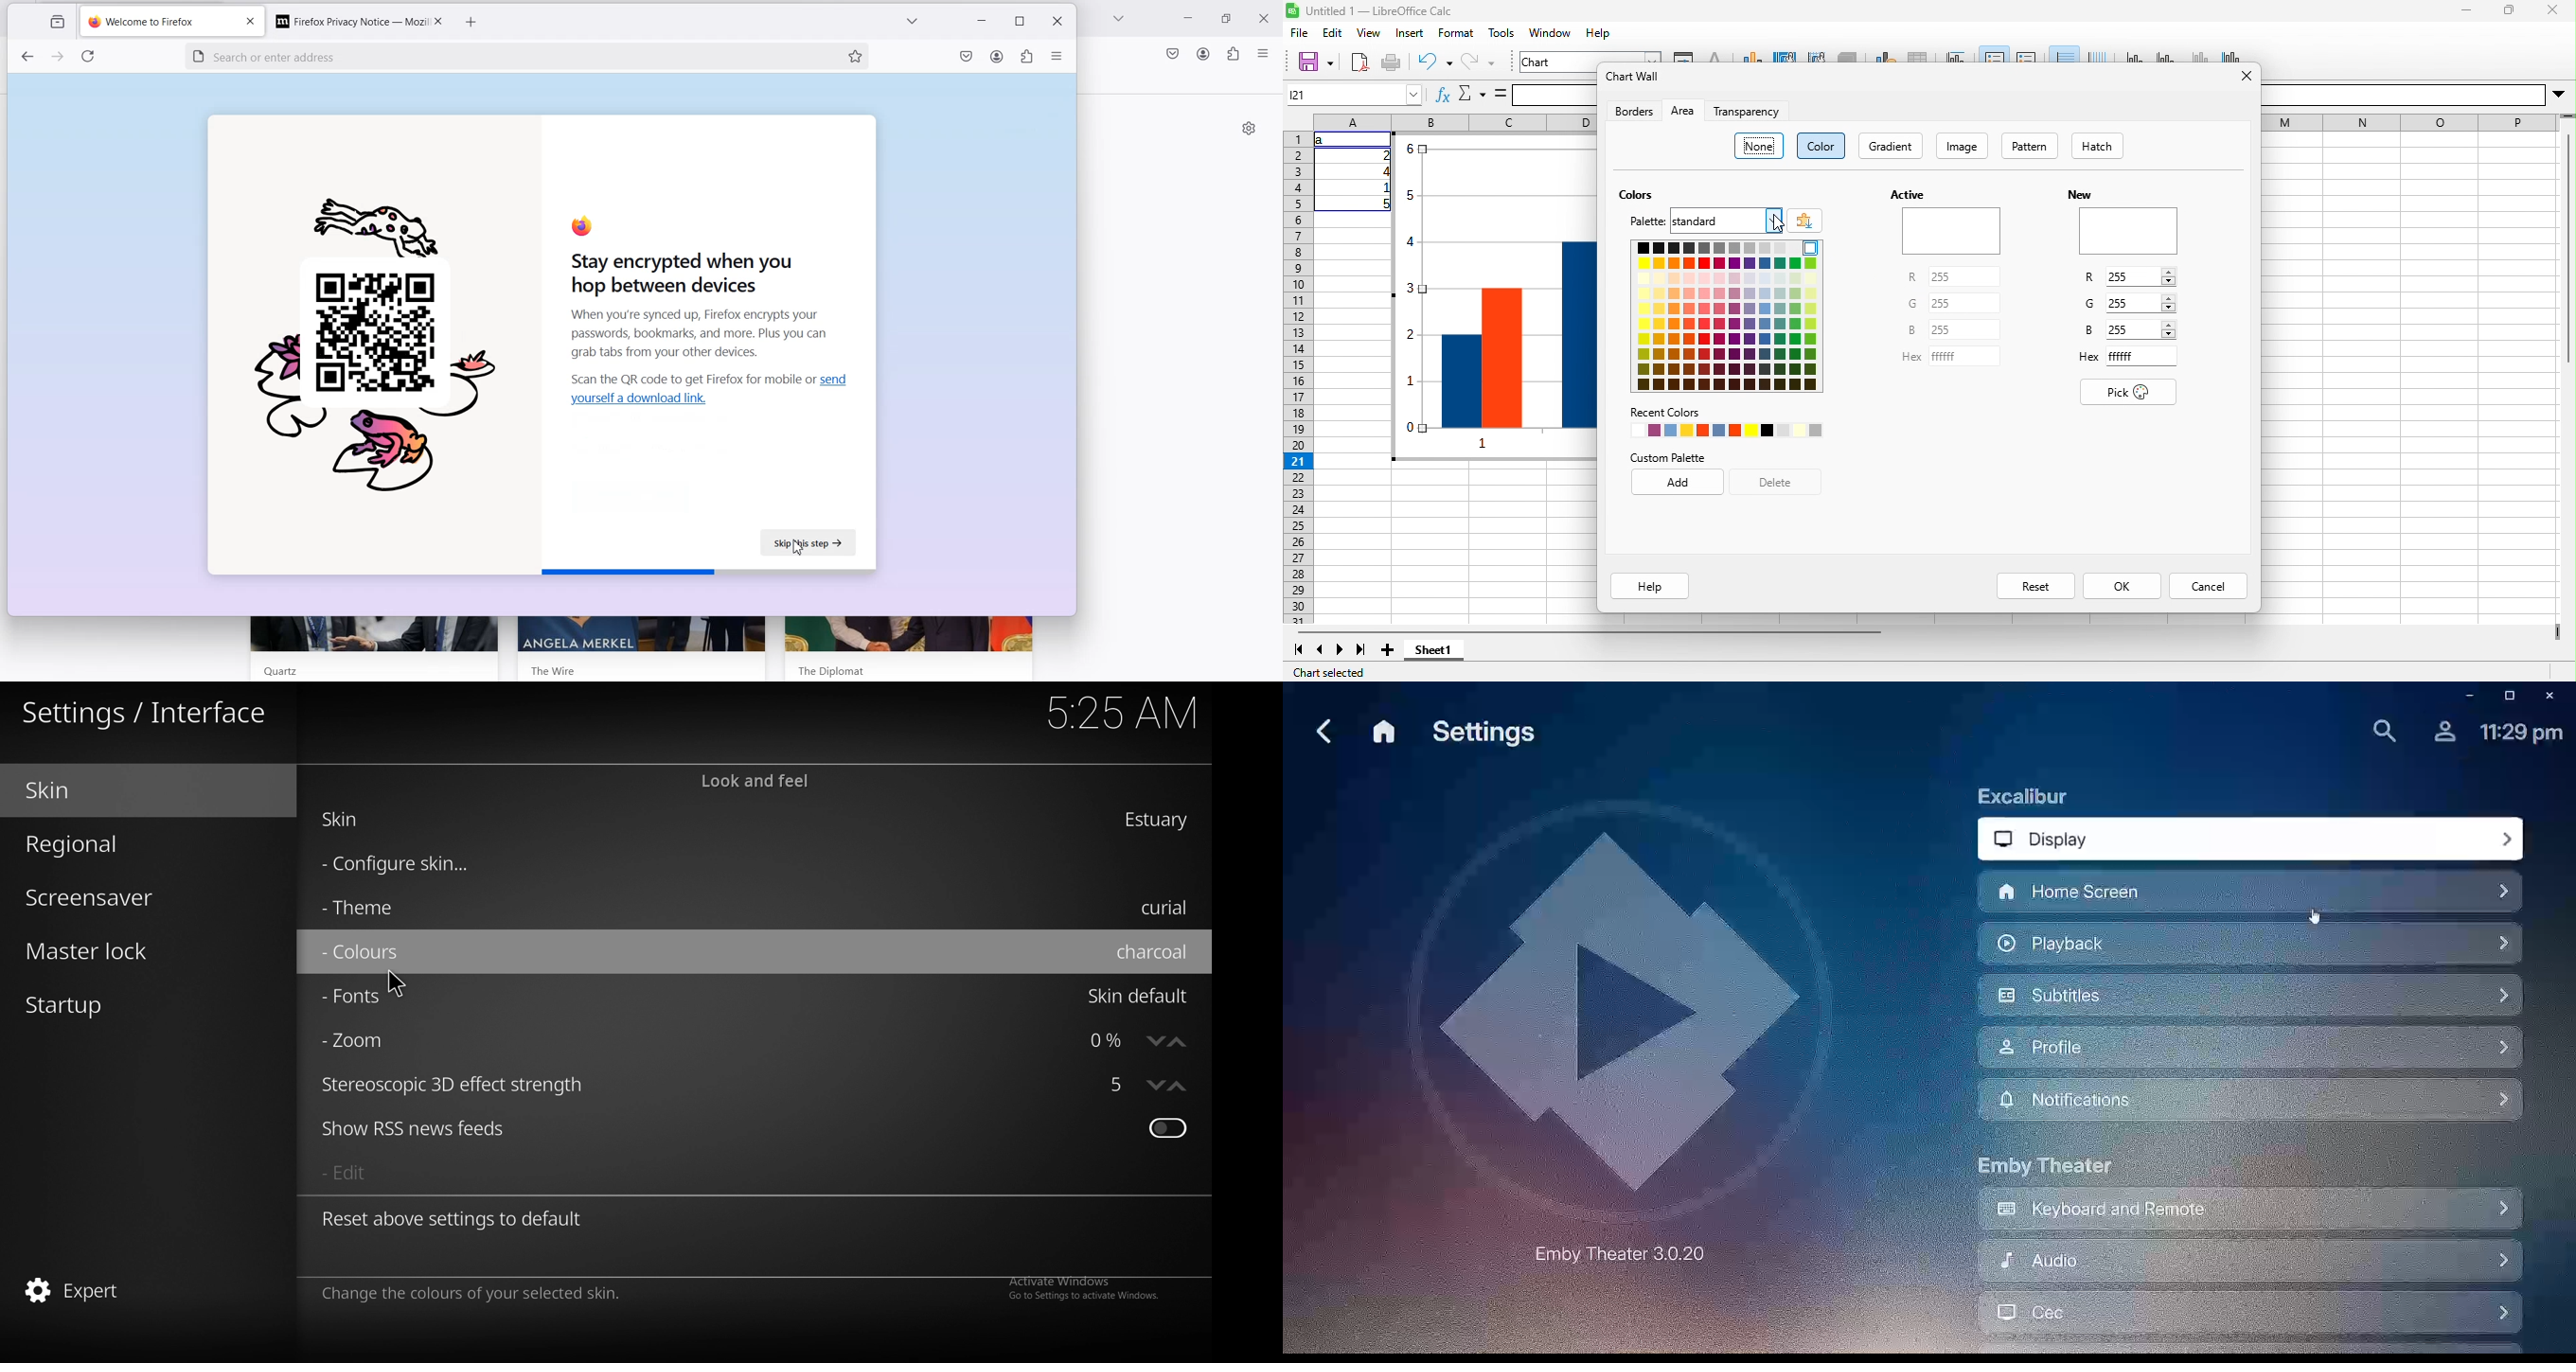 Image resolution: width=2576 pixels, height=1372 pixels. I want to click on previous page, so click(27, 57).